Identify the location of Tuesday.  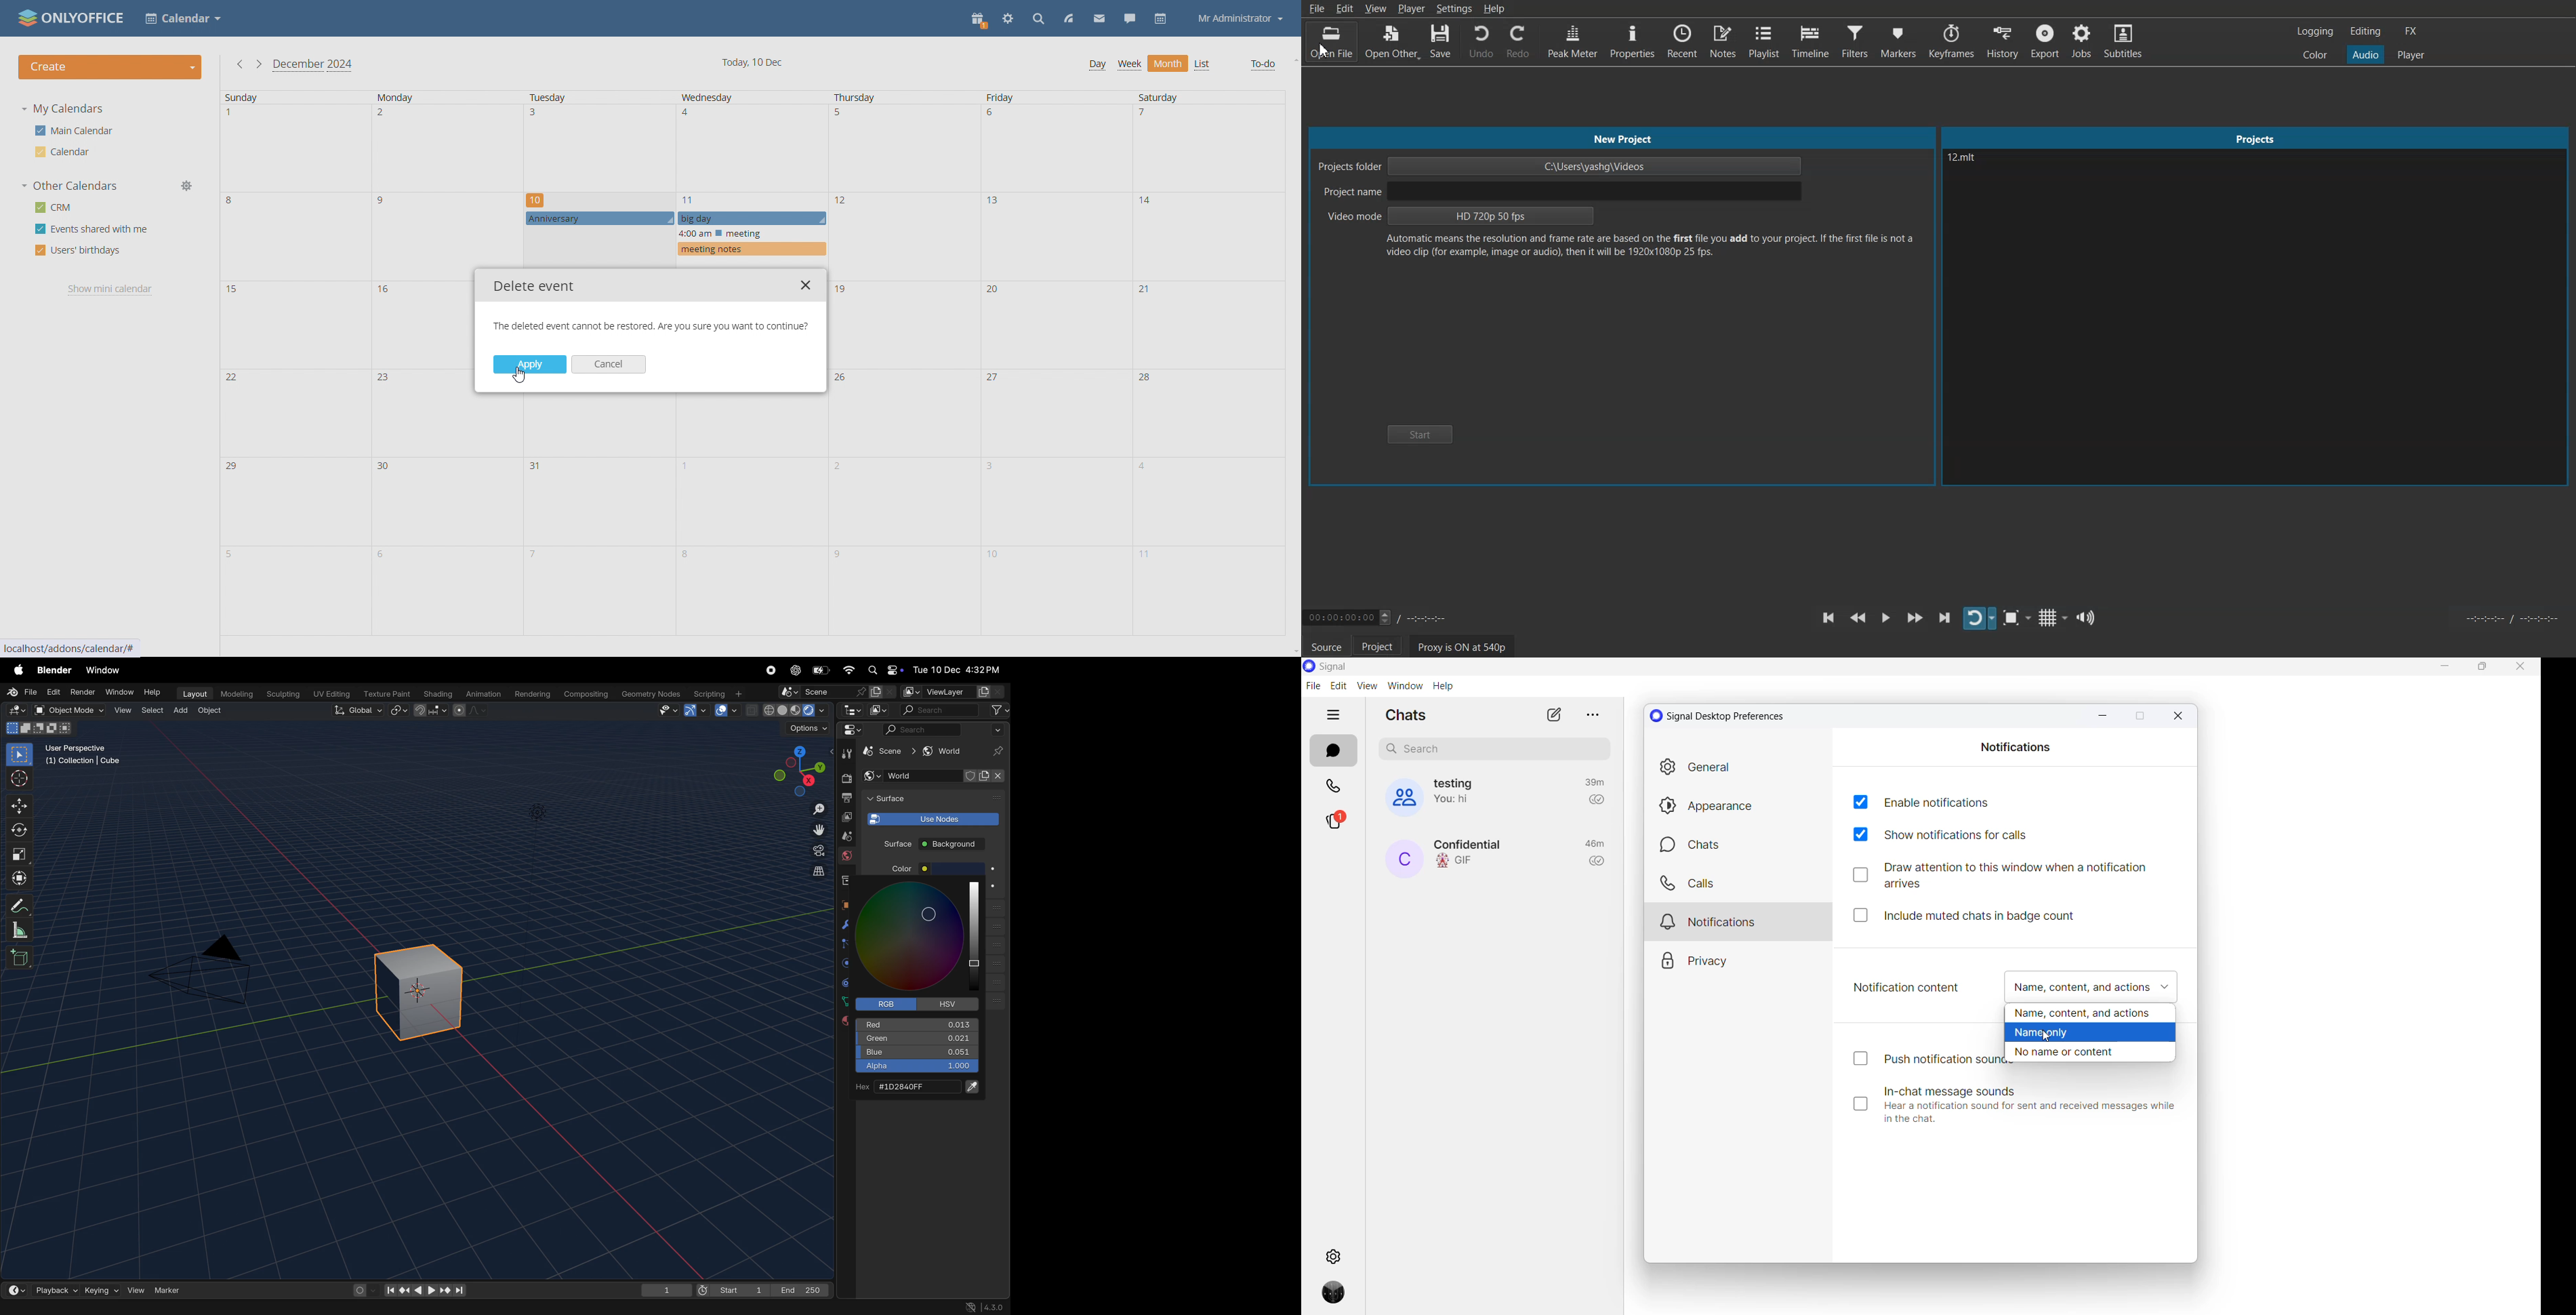
(601, 516).